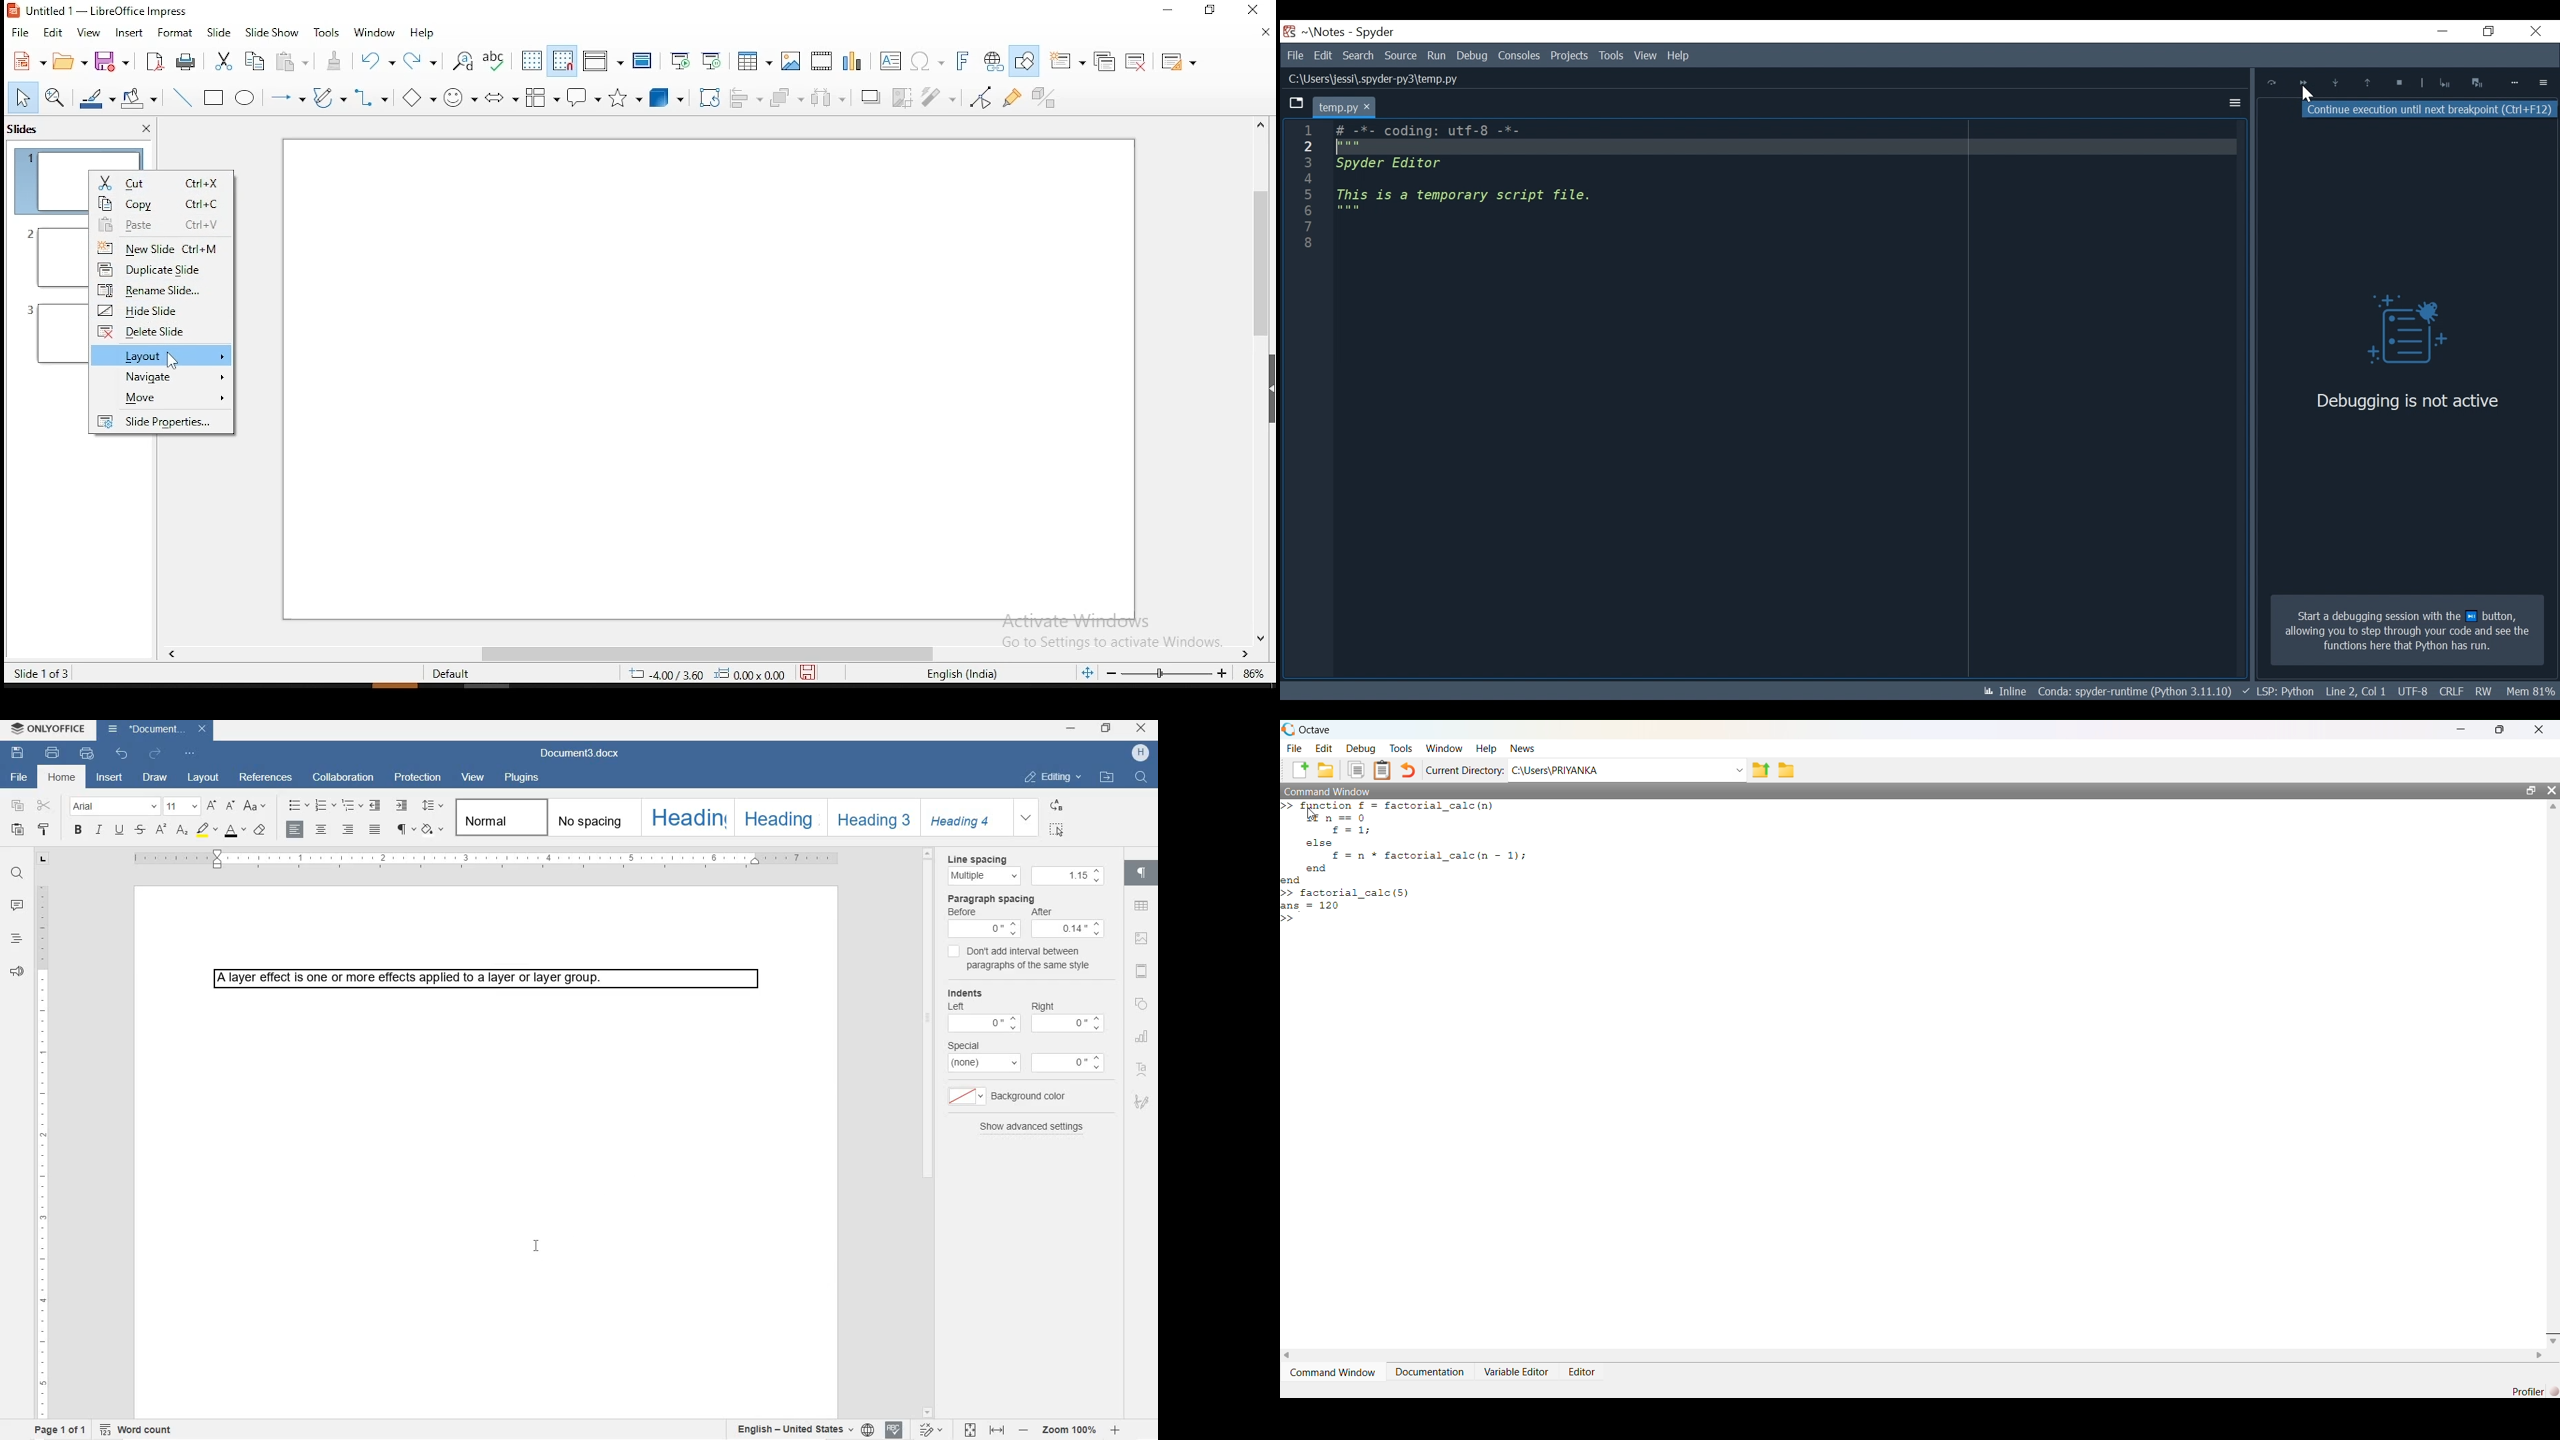 This screenshot has height=1456, width=2576. I want to click on Toggle inline and interactive Matplotlib plotting, so click(2005, 691).